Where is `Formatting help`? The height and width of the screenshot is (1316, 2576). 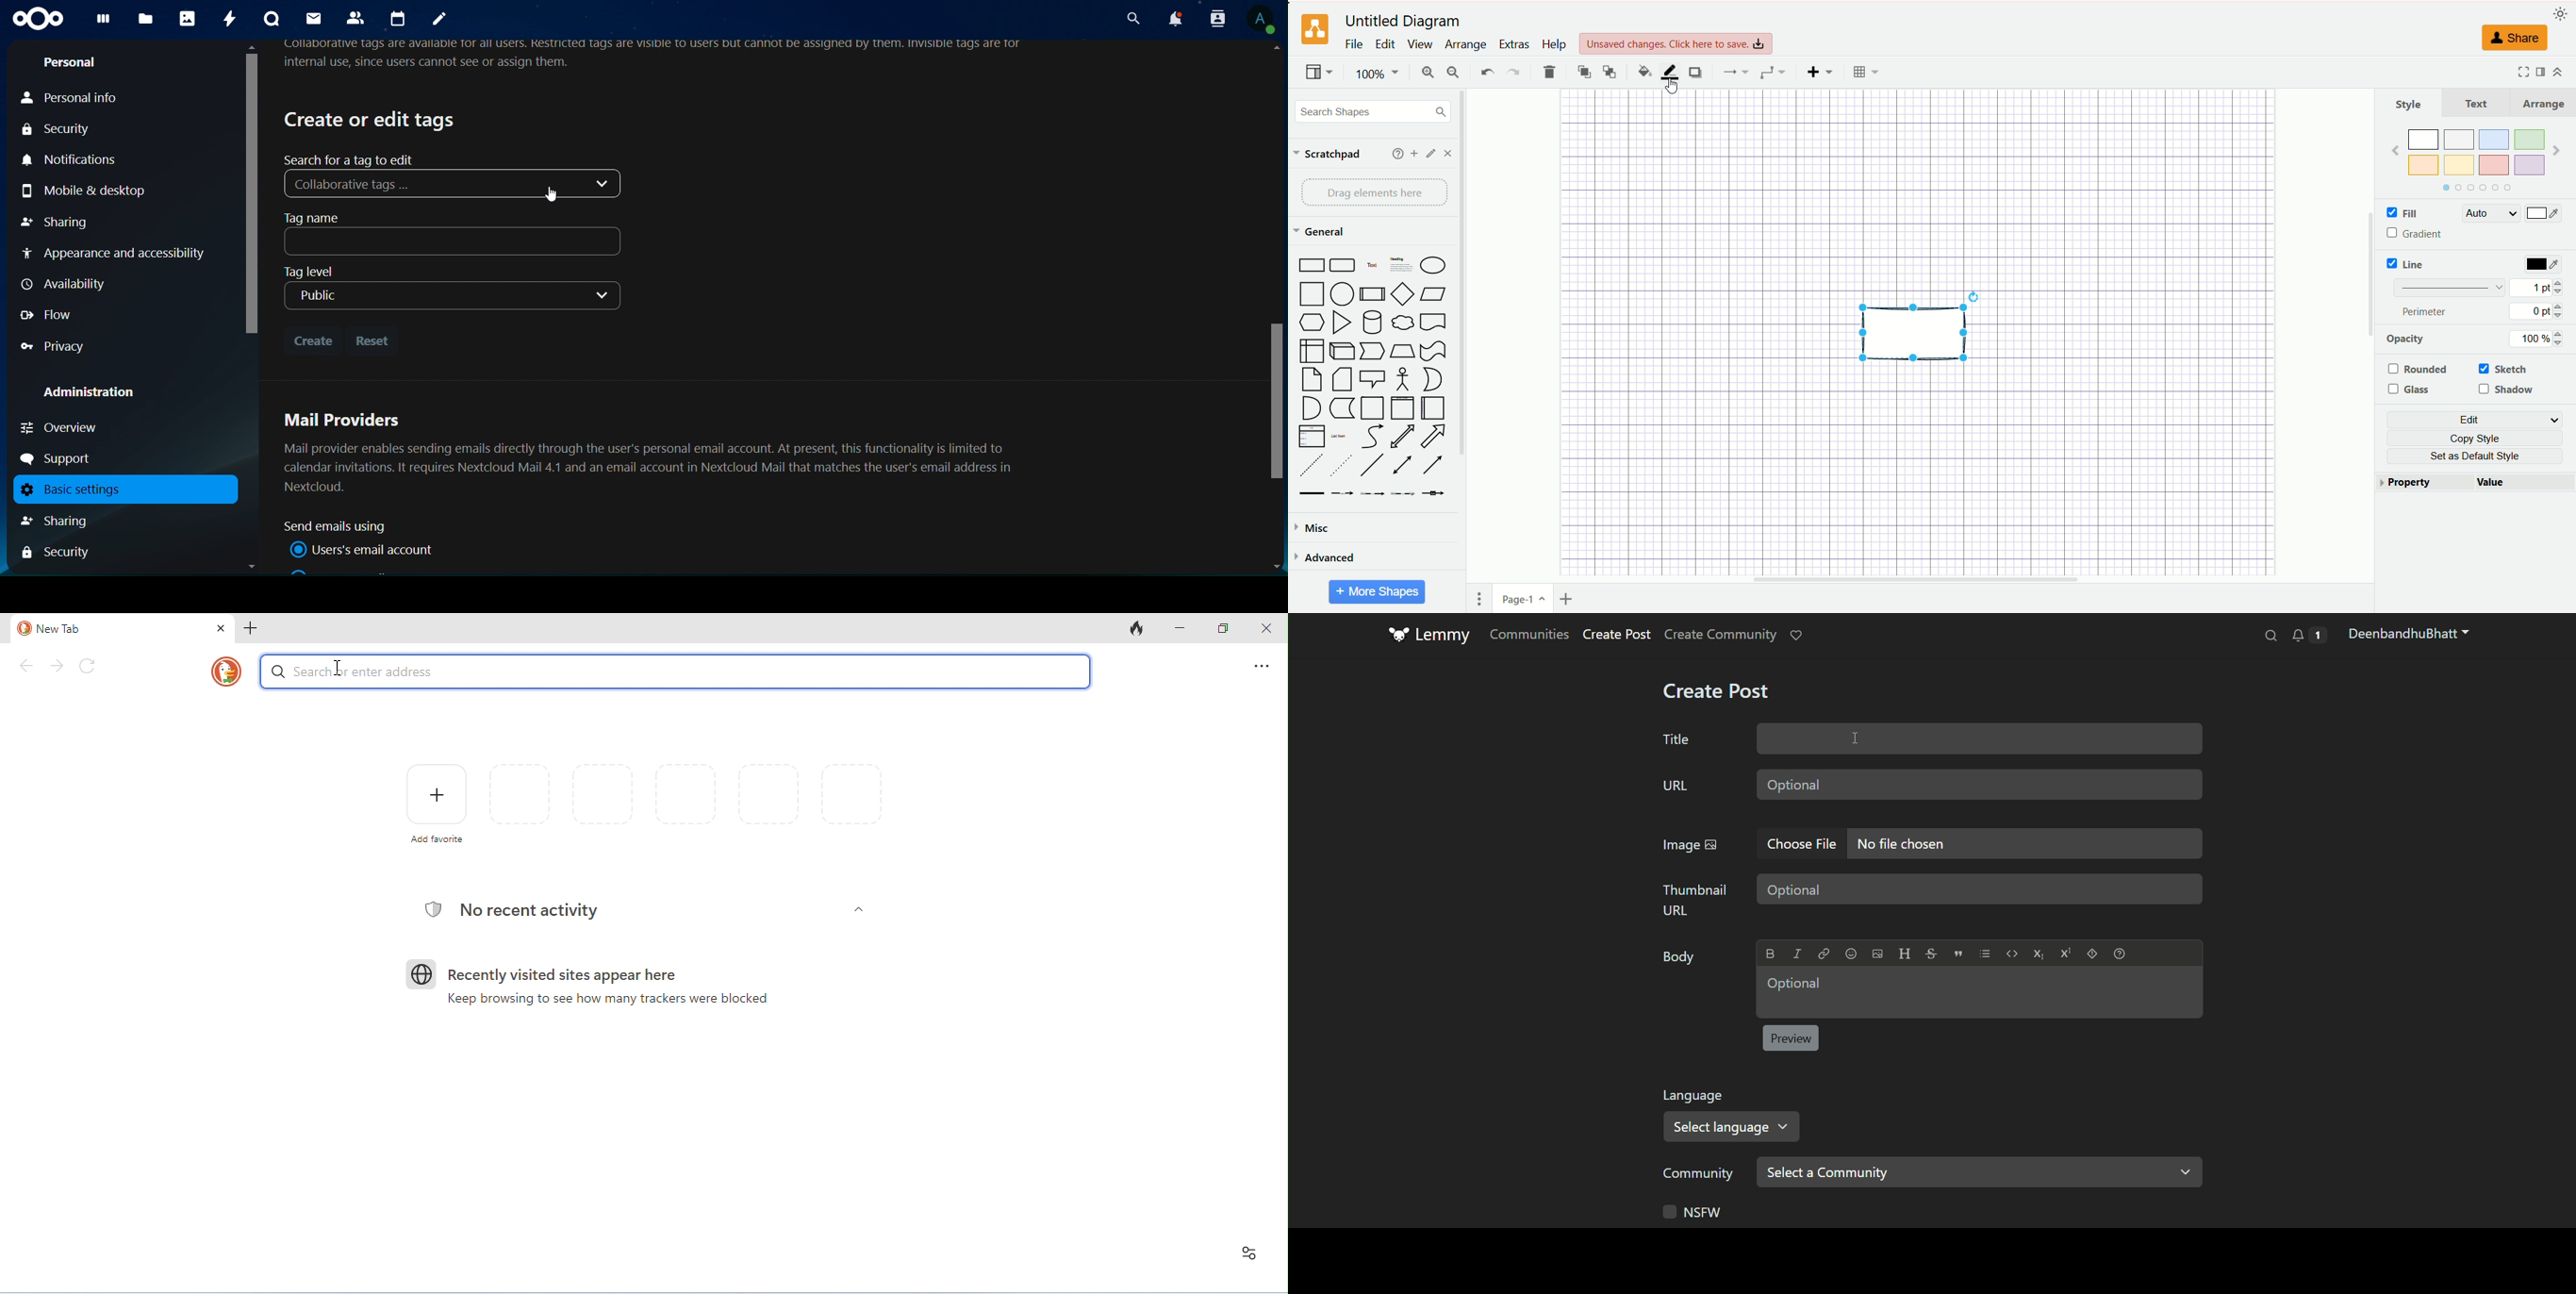 Formatting help is located at coordinates (2119, 953).